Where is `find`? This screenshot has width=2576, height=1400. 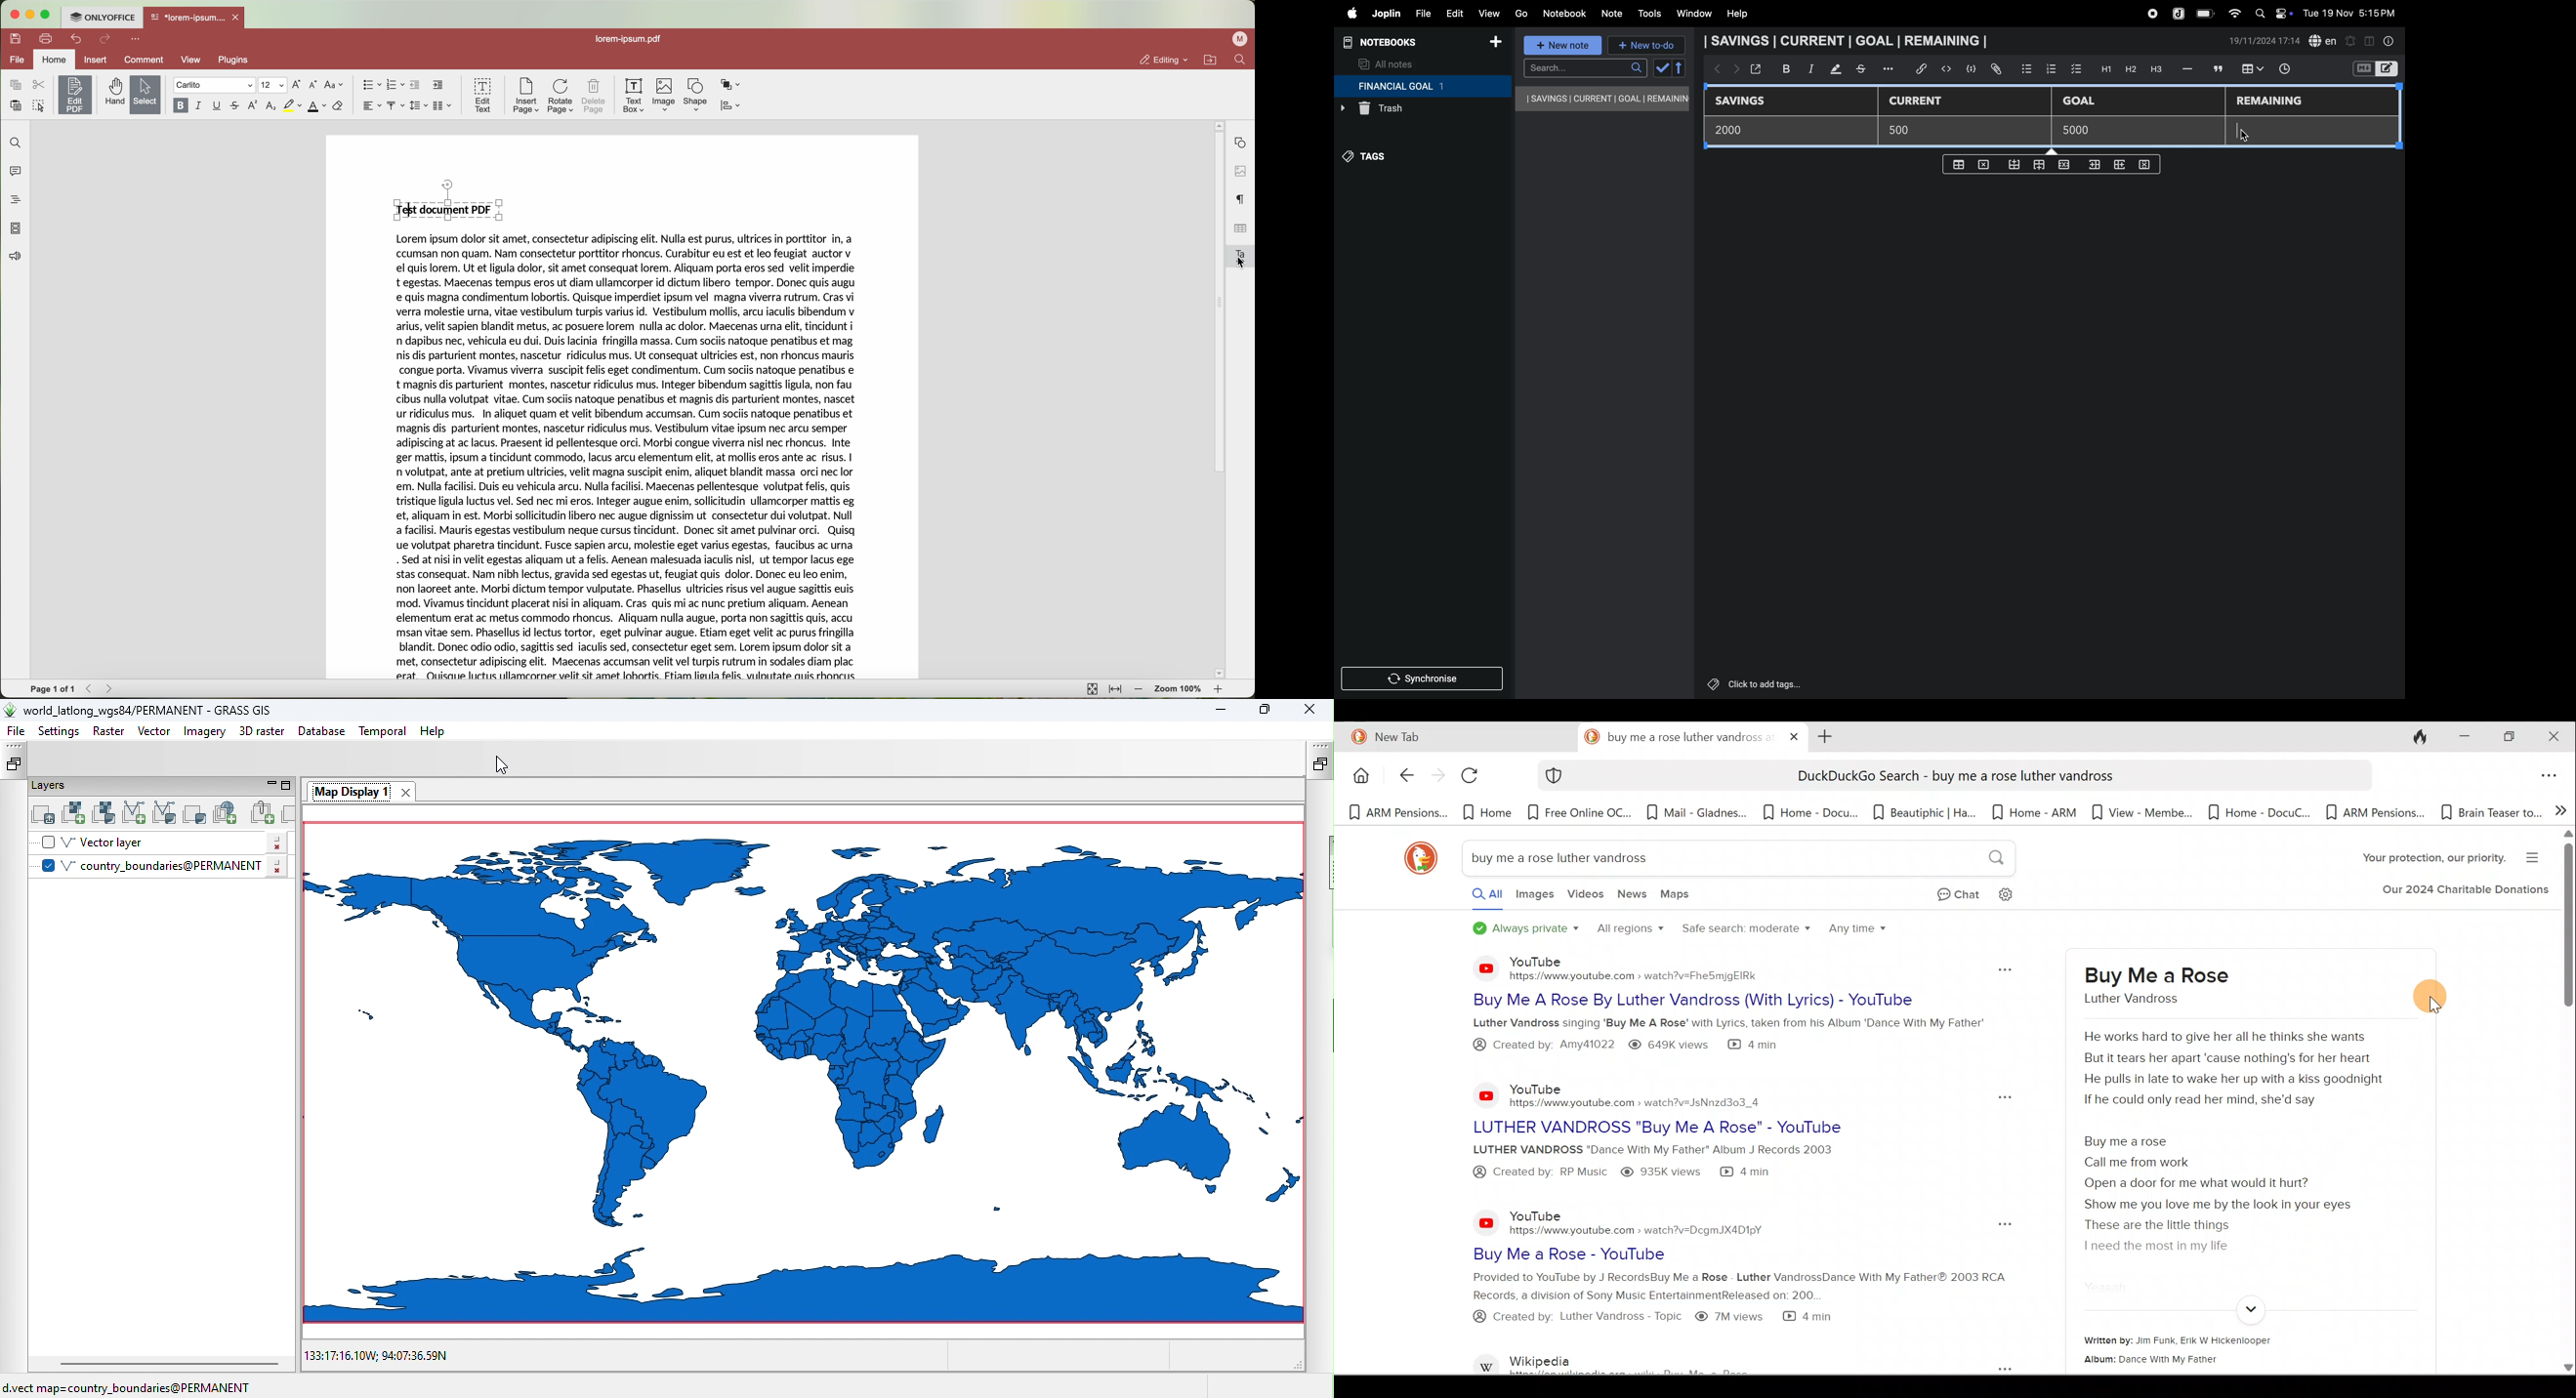
find is located at coordinates (16, 143).